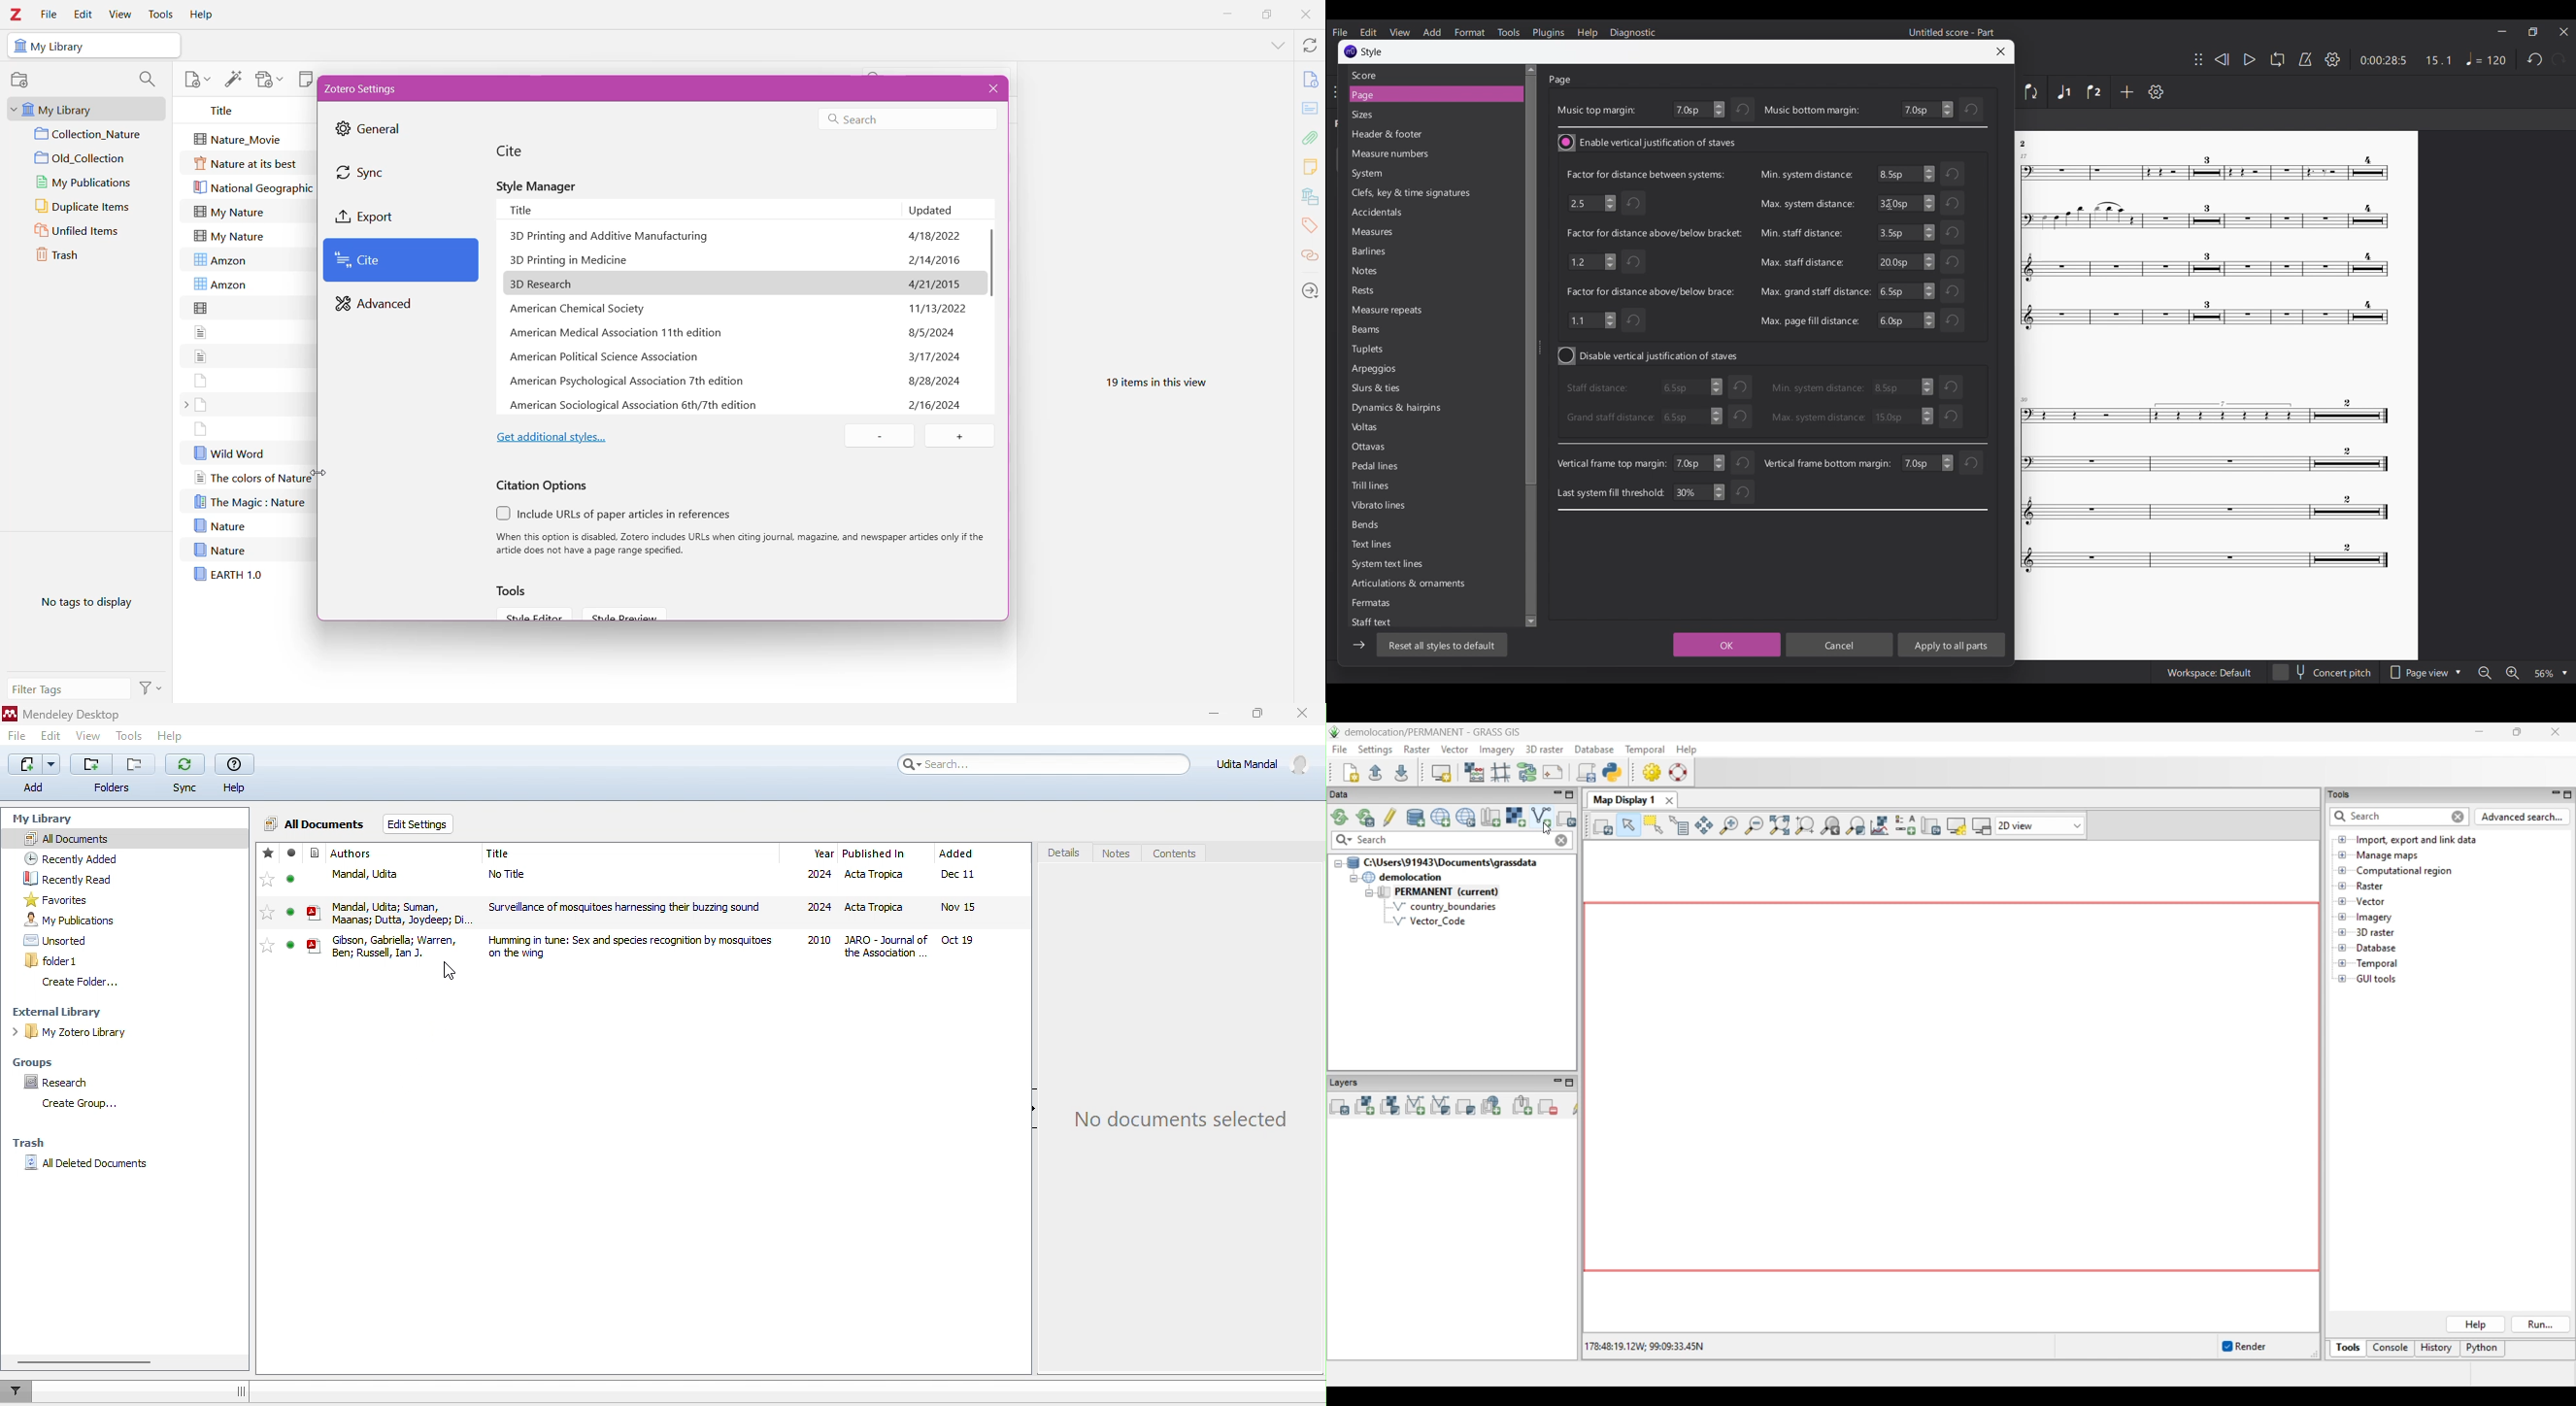 The height and width of the screenshot is (1428, 2576). I want to click on Style Preview, so click(630, 614).